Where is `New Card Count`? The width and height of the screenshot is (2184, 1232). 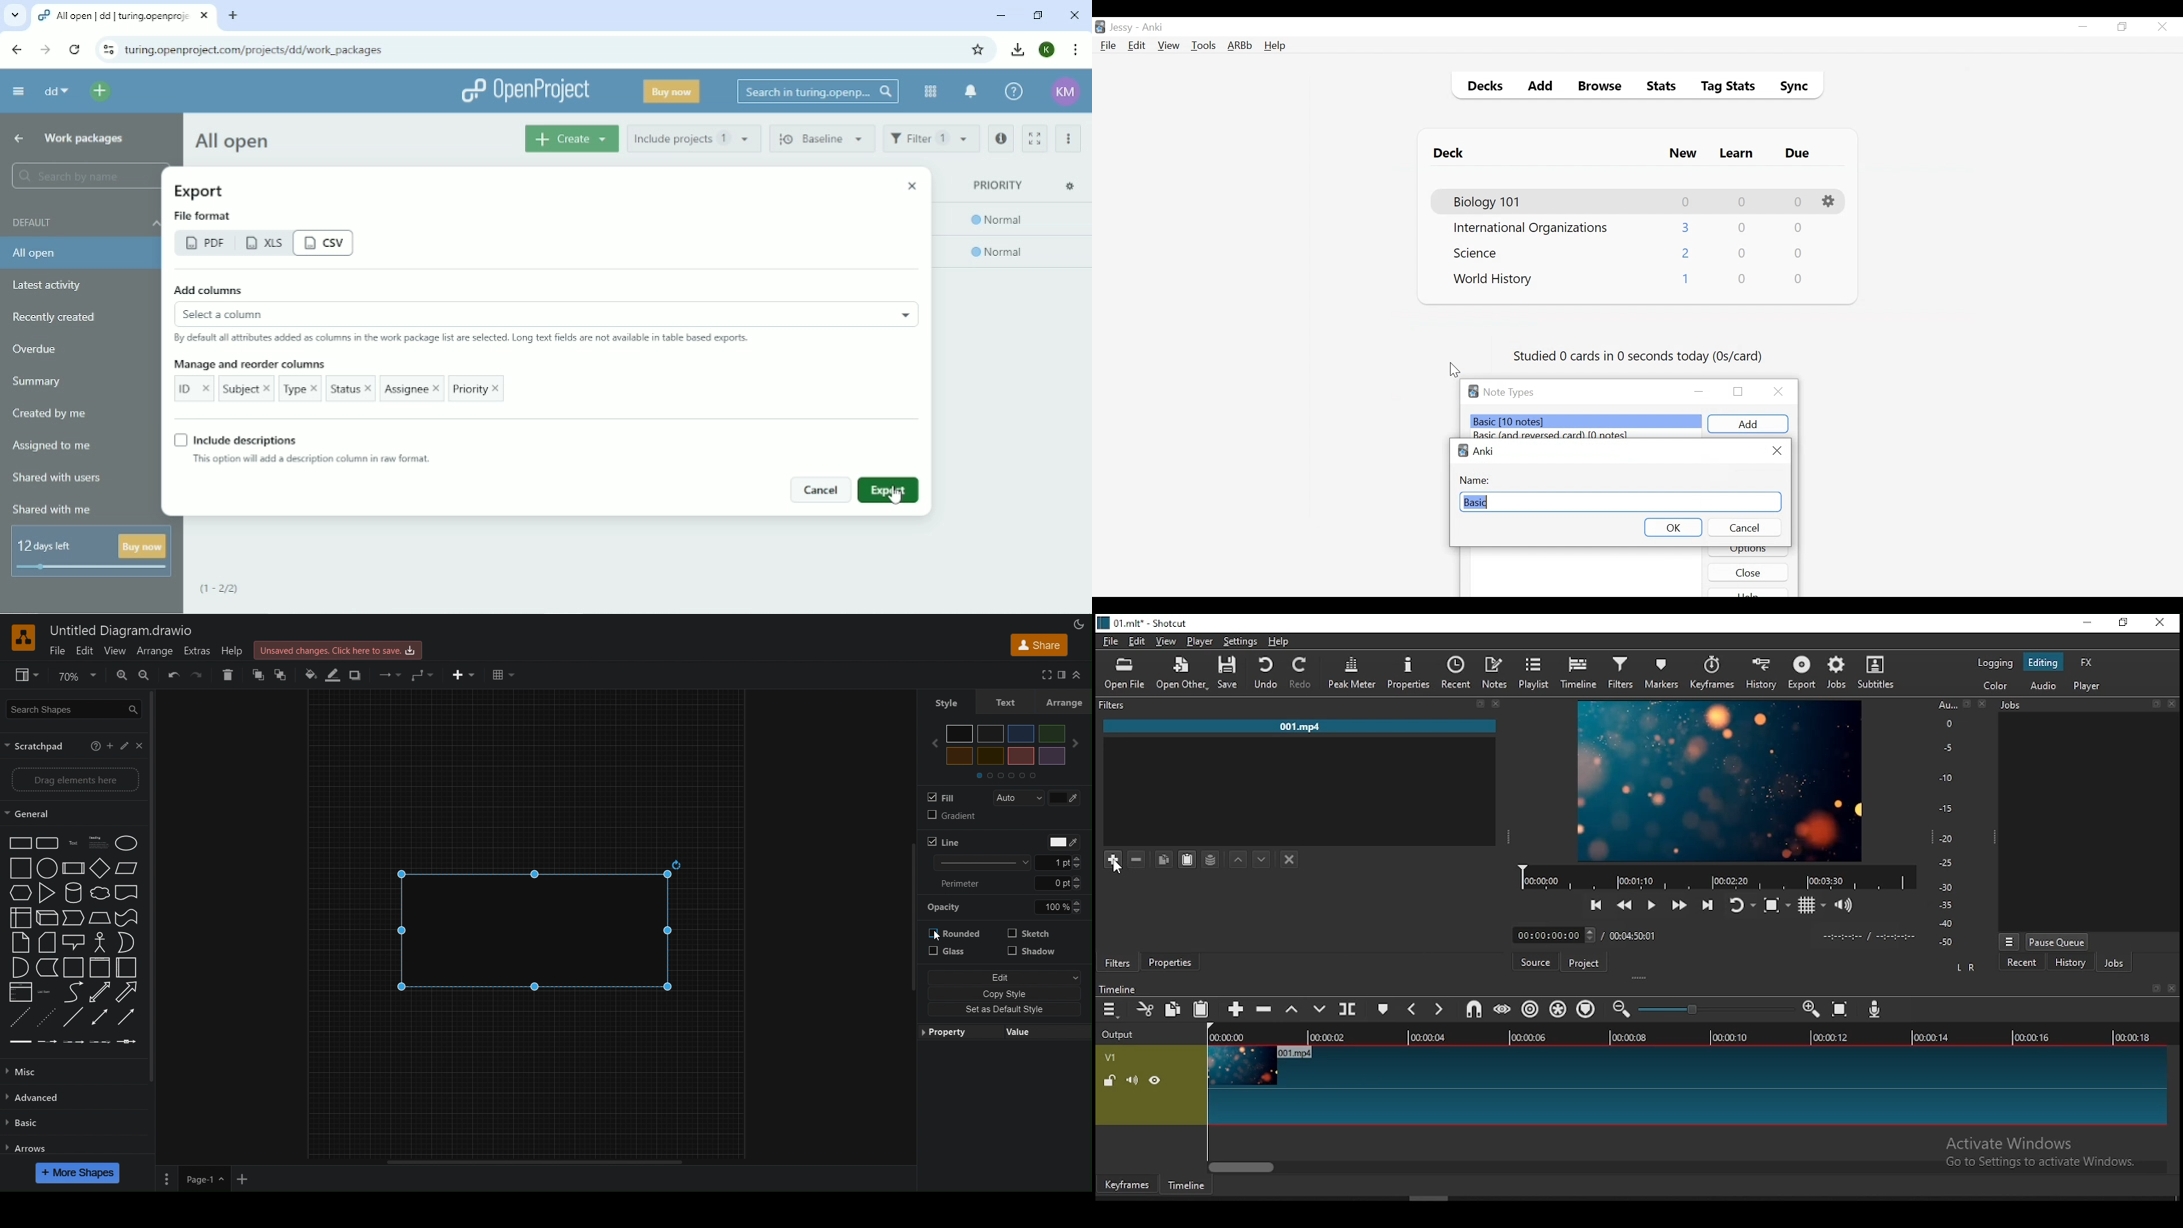 New Card Count is located at coordinates (1687, 254).